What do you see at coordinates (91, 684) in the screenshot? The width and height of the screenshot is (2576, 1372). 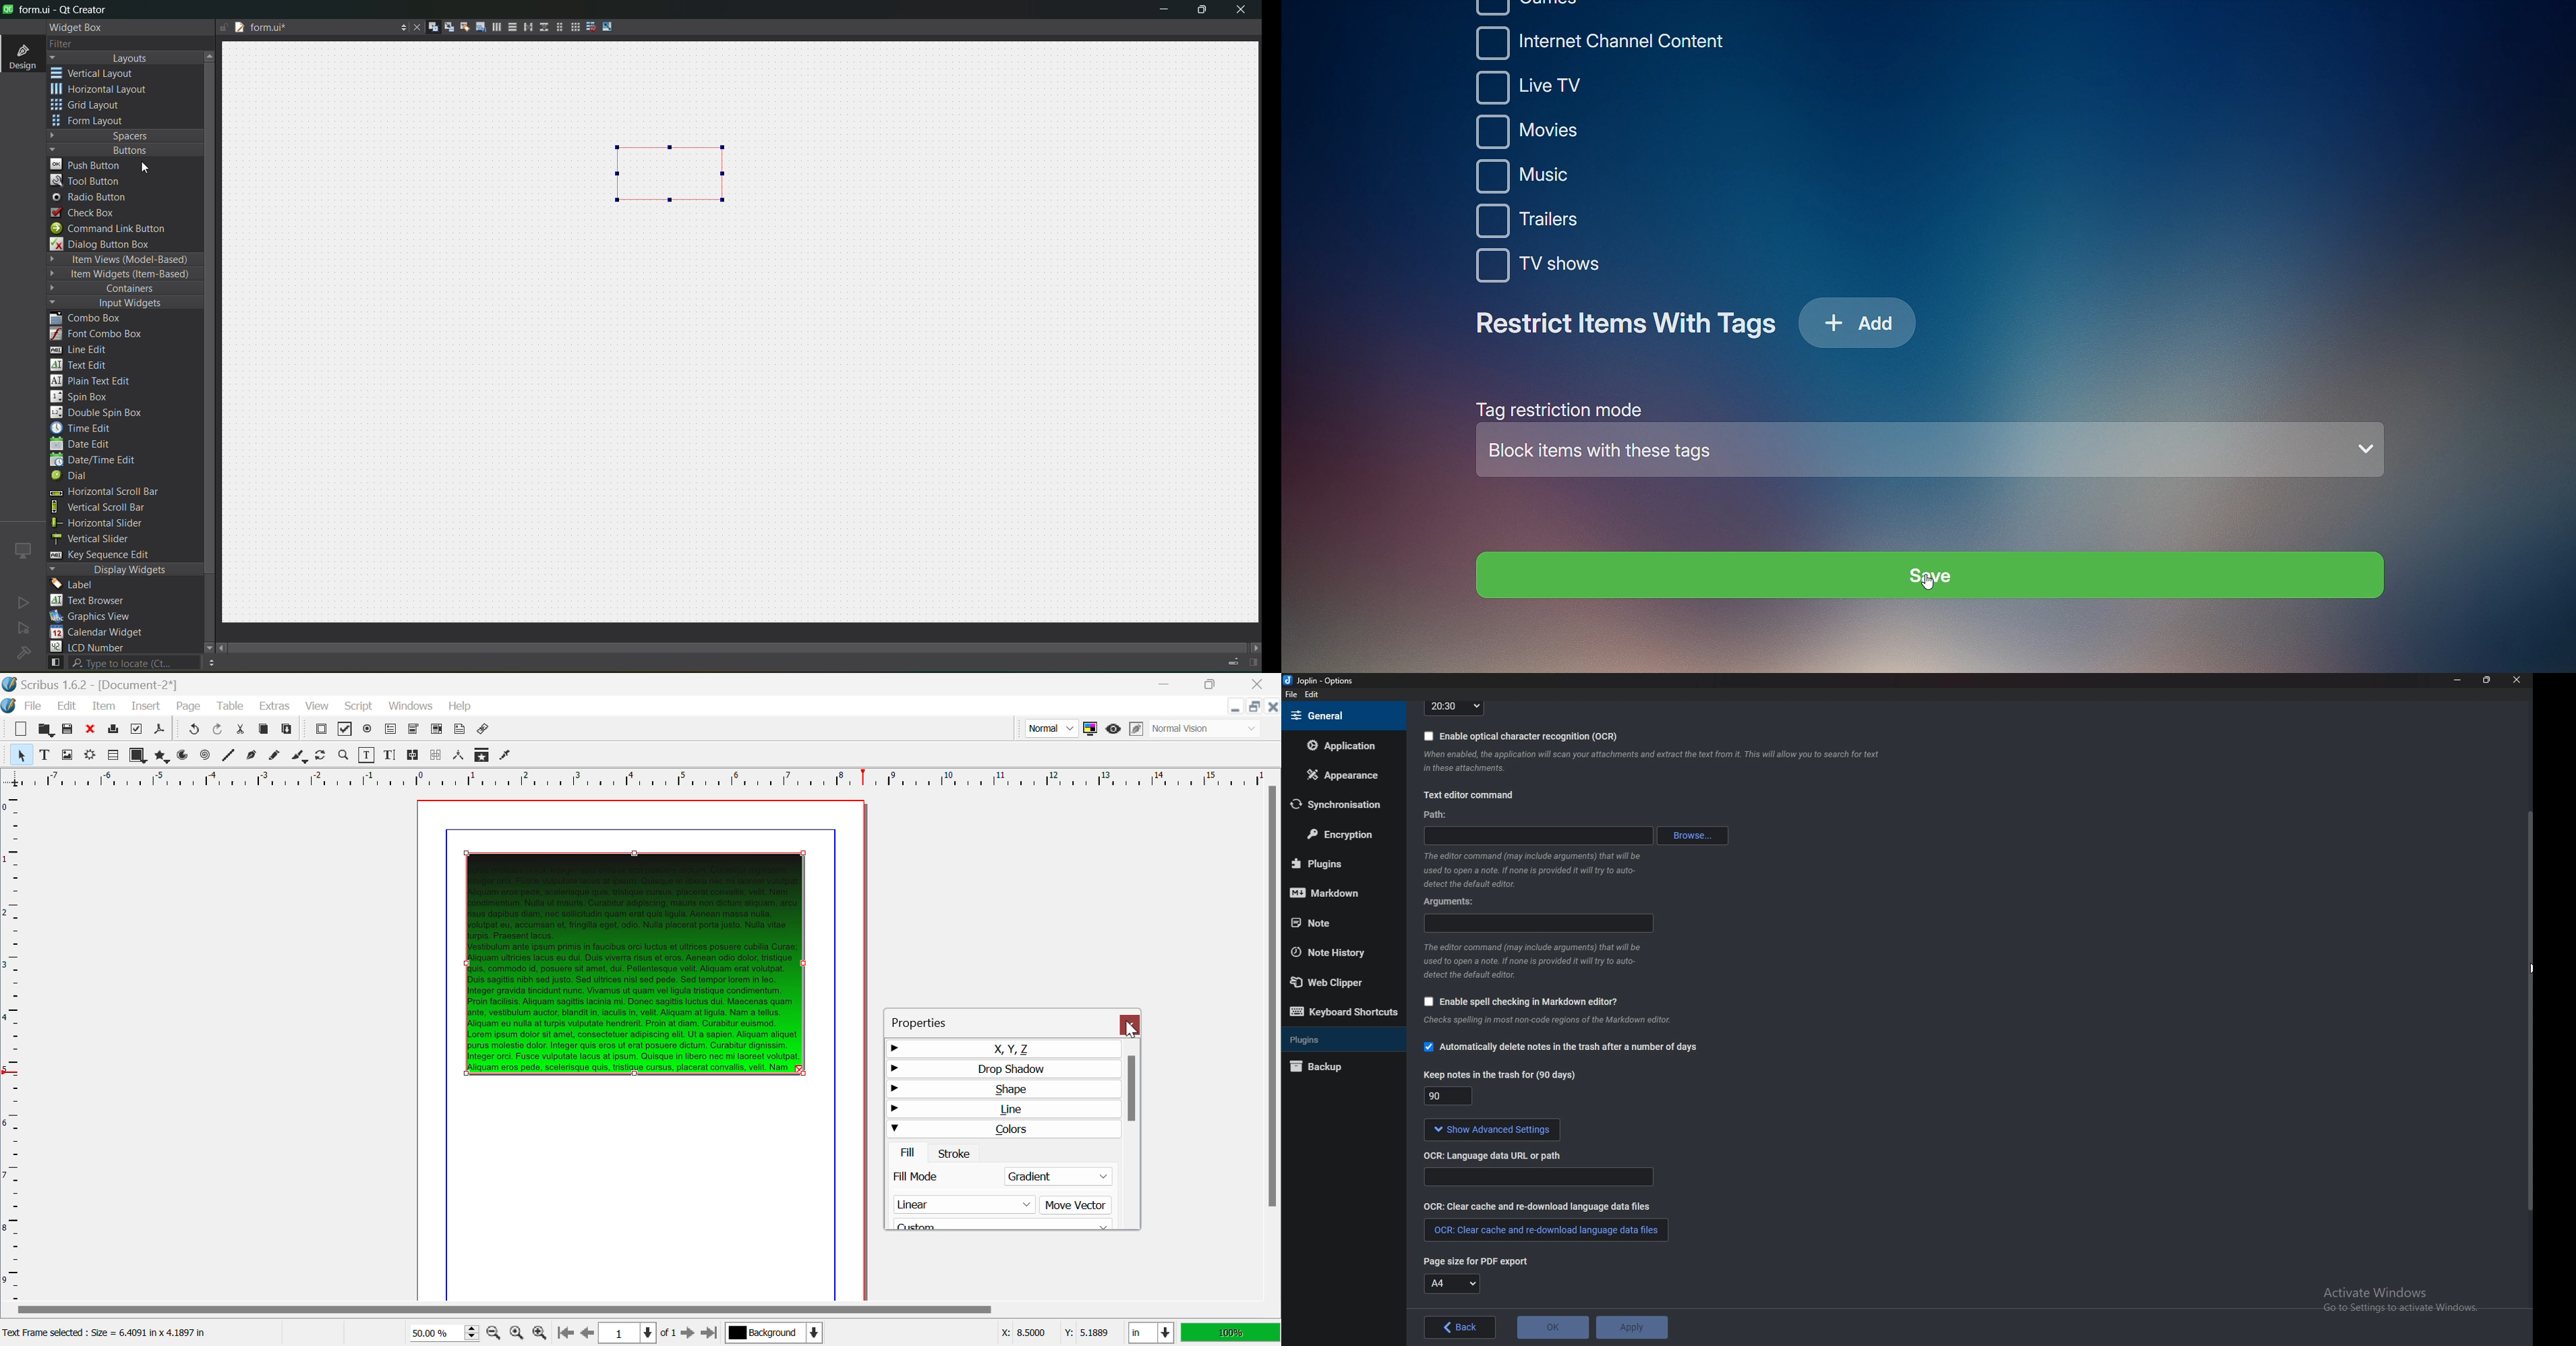 I see `Scribus 1.62 - [Document-2*]` at bounding box center [91, 684].